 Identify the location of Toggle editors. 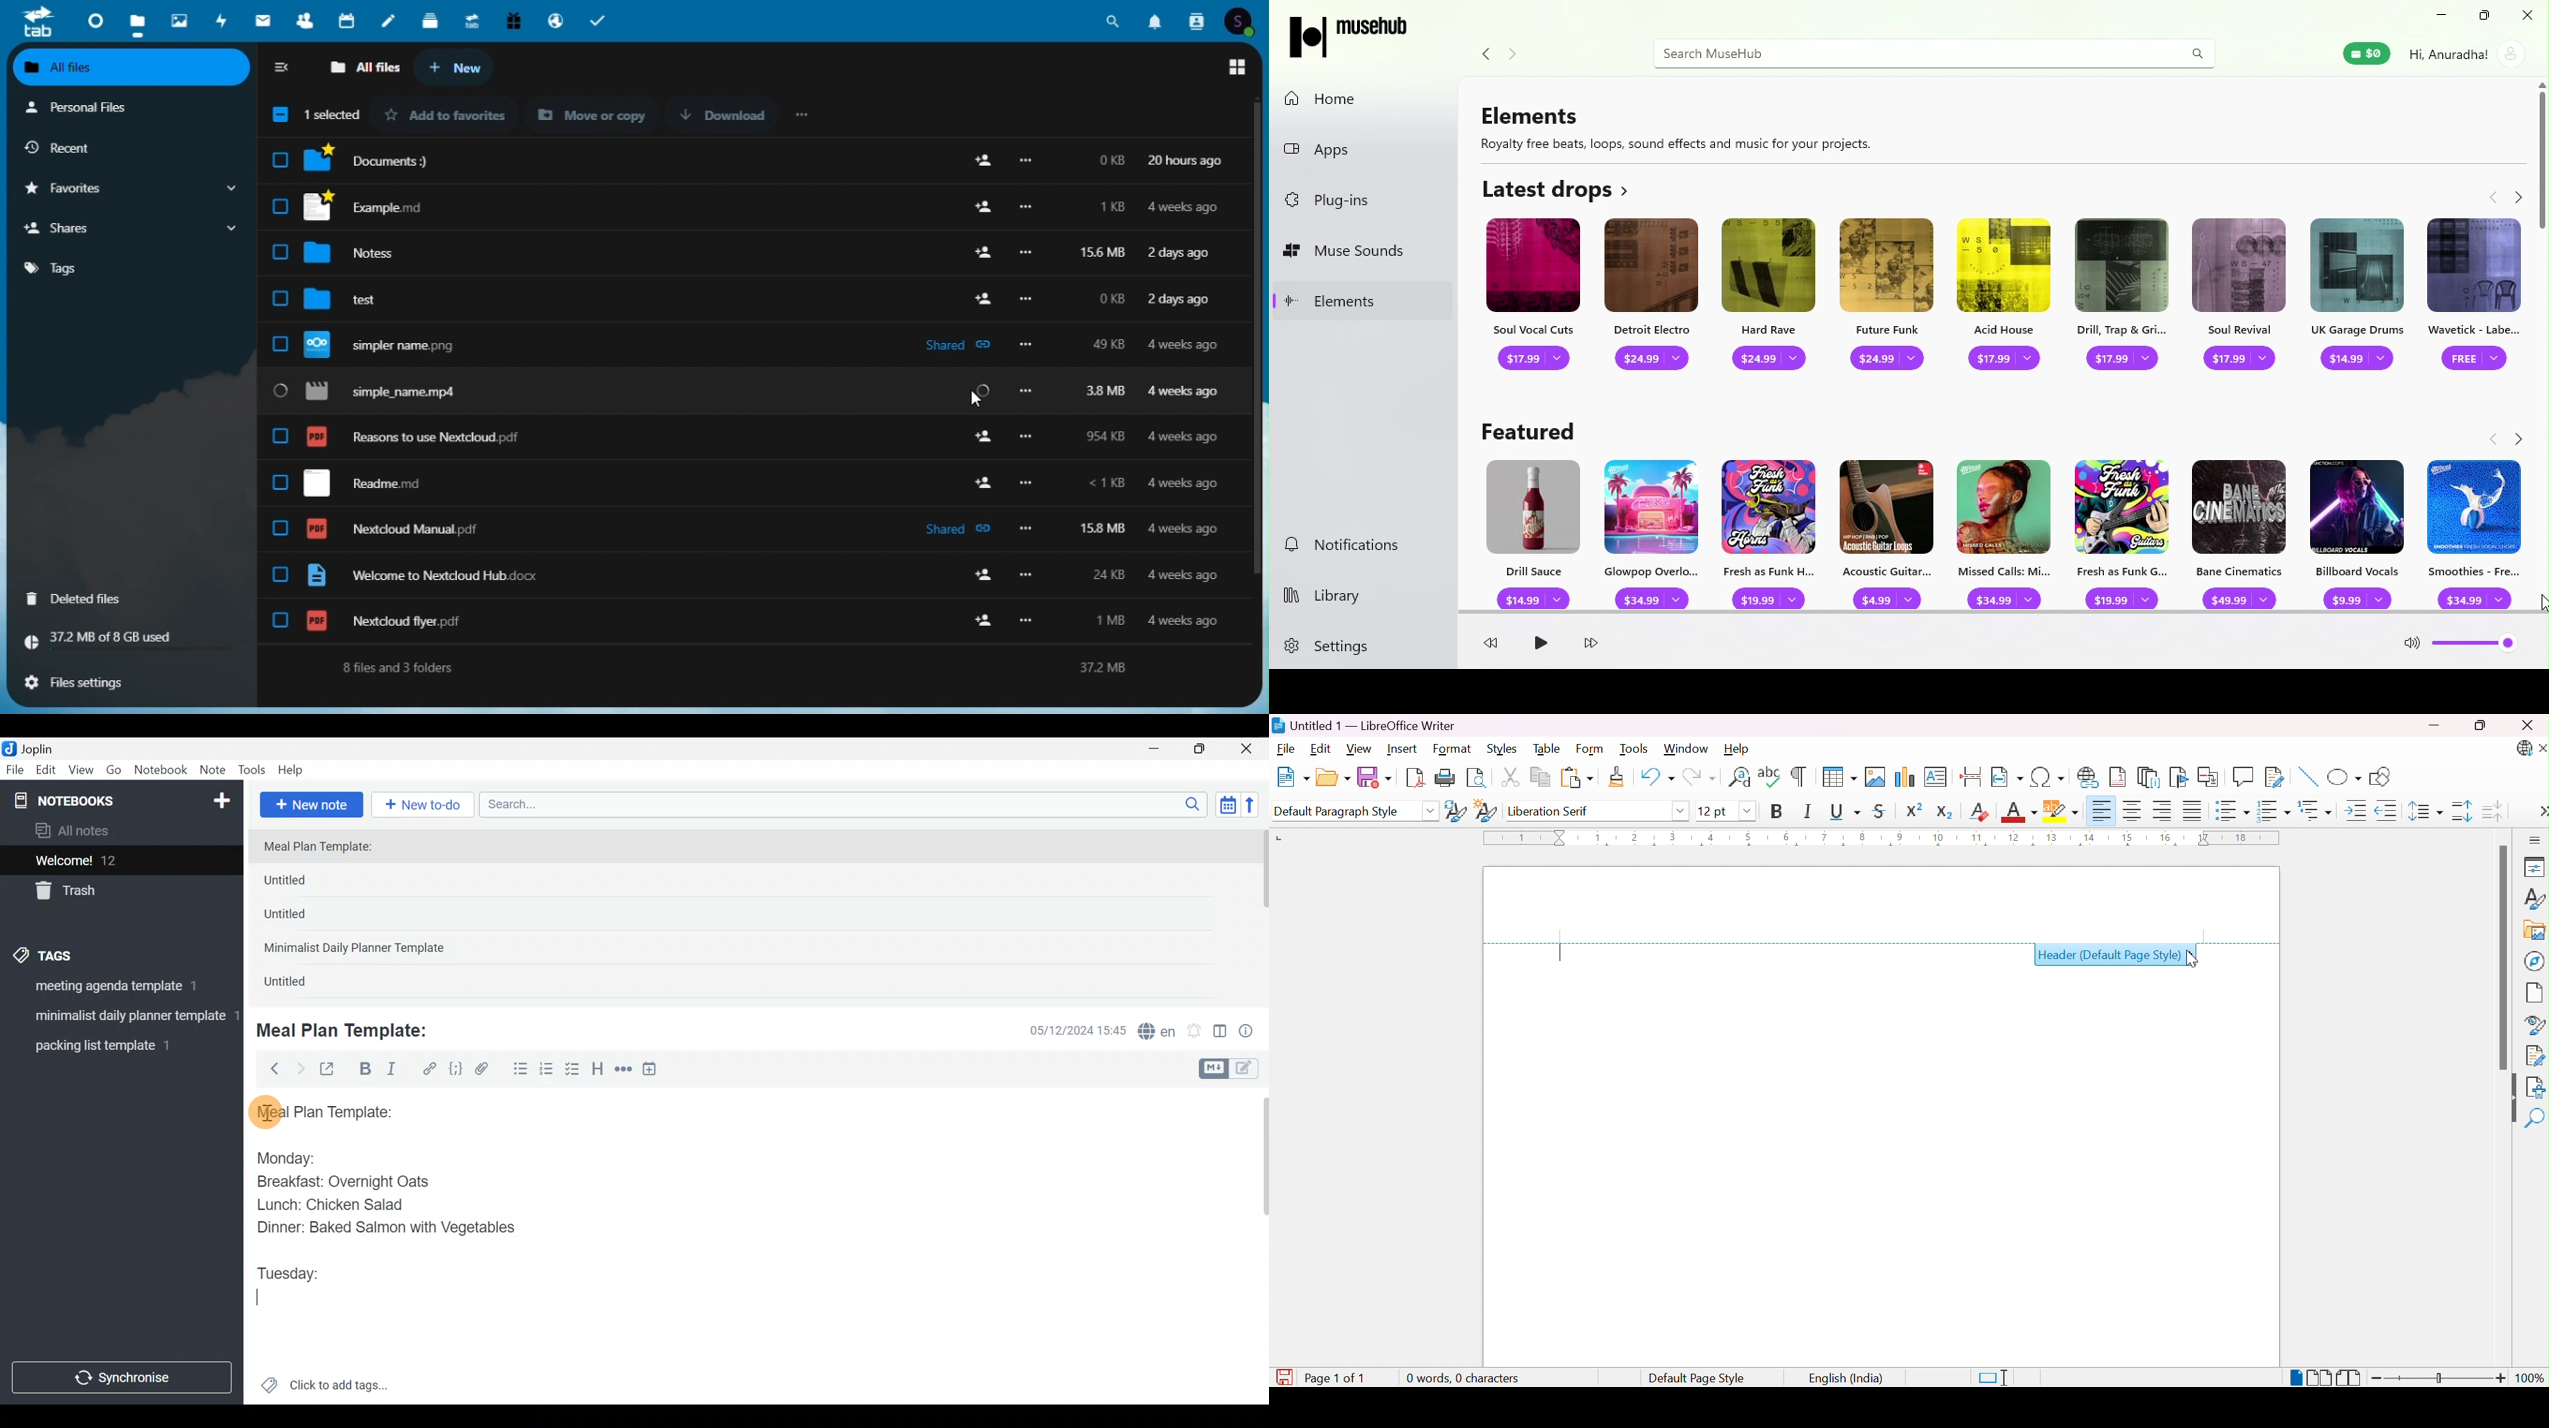
(1232, 1067).